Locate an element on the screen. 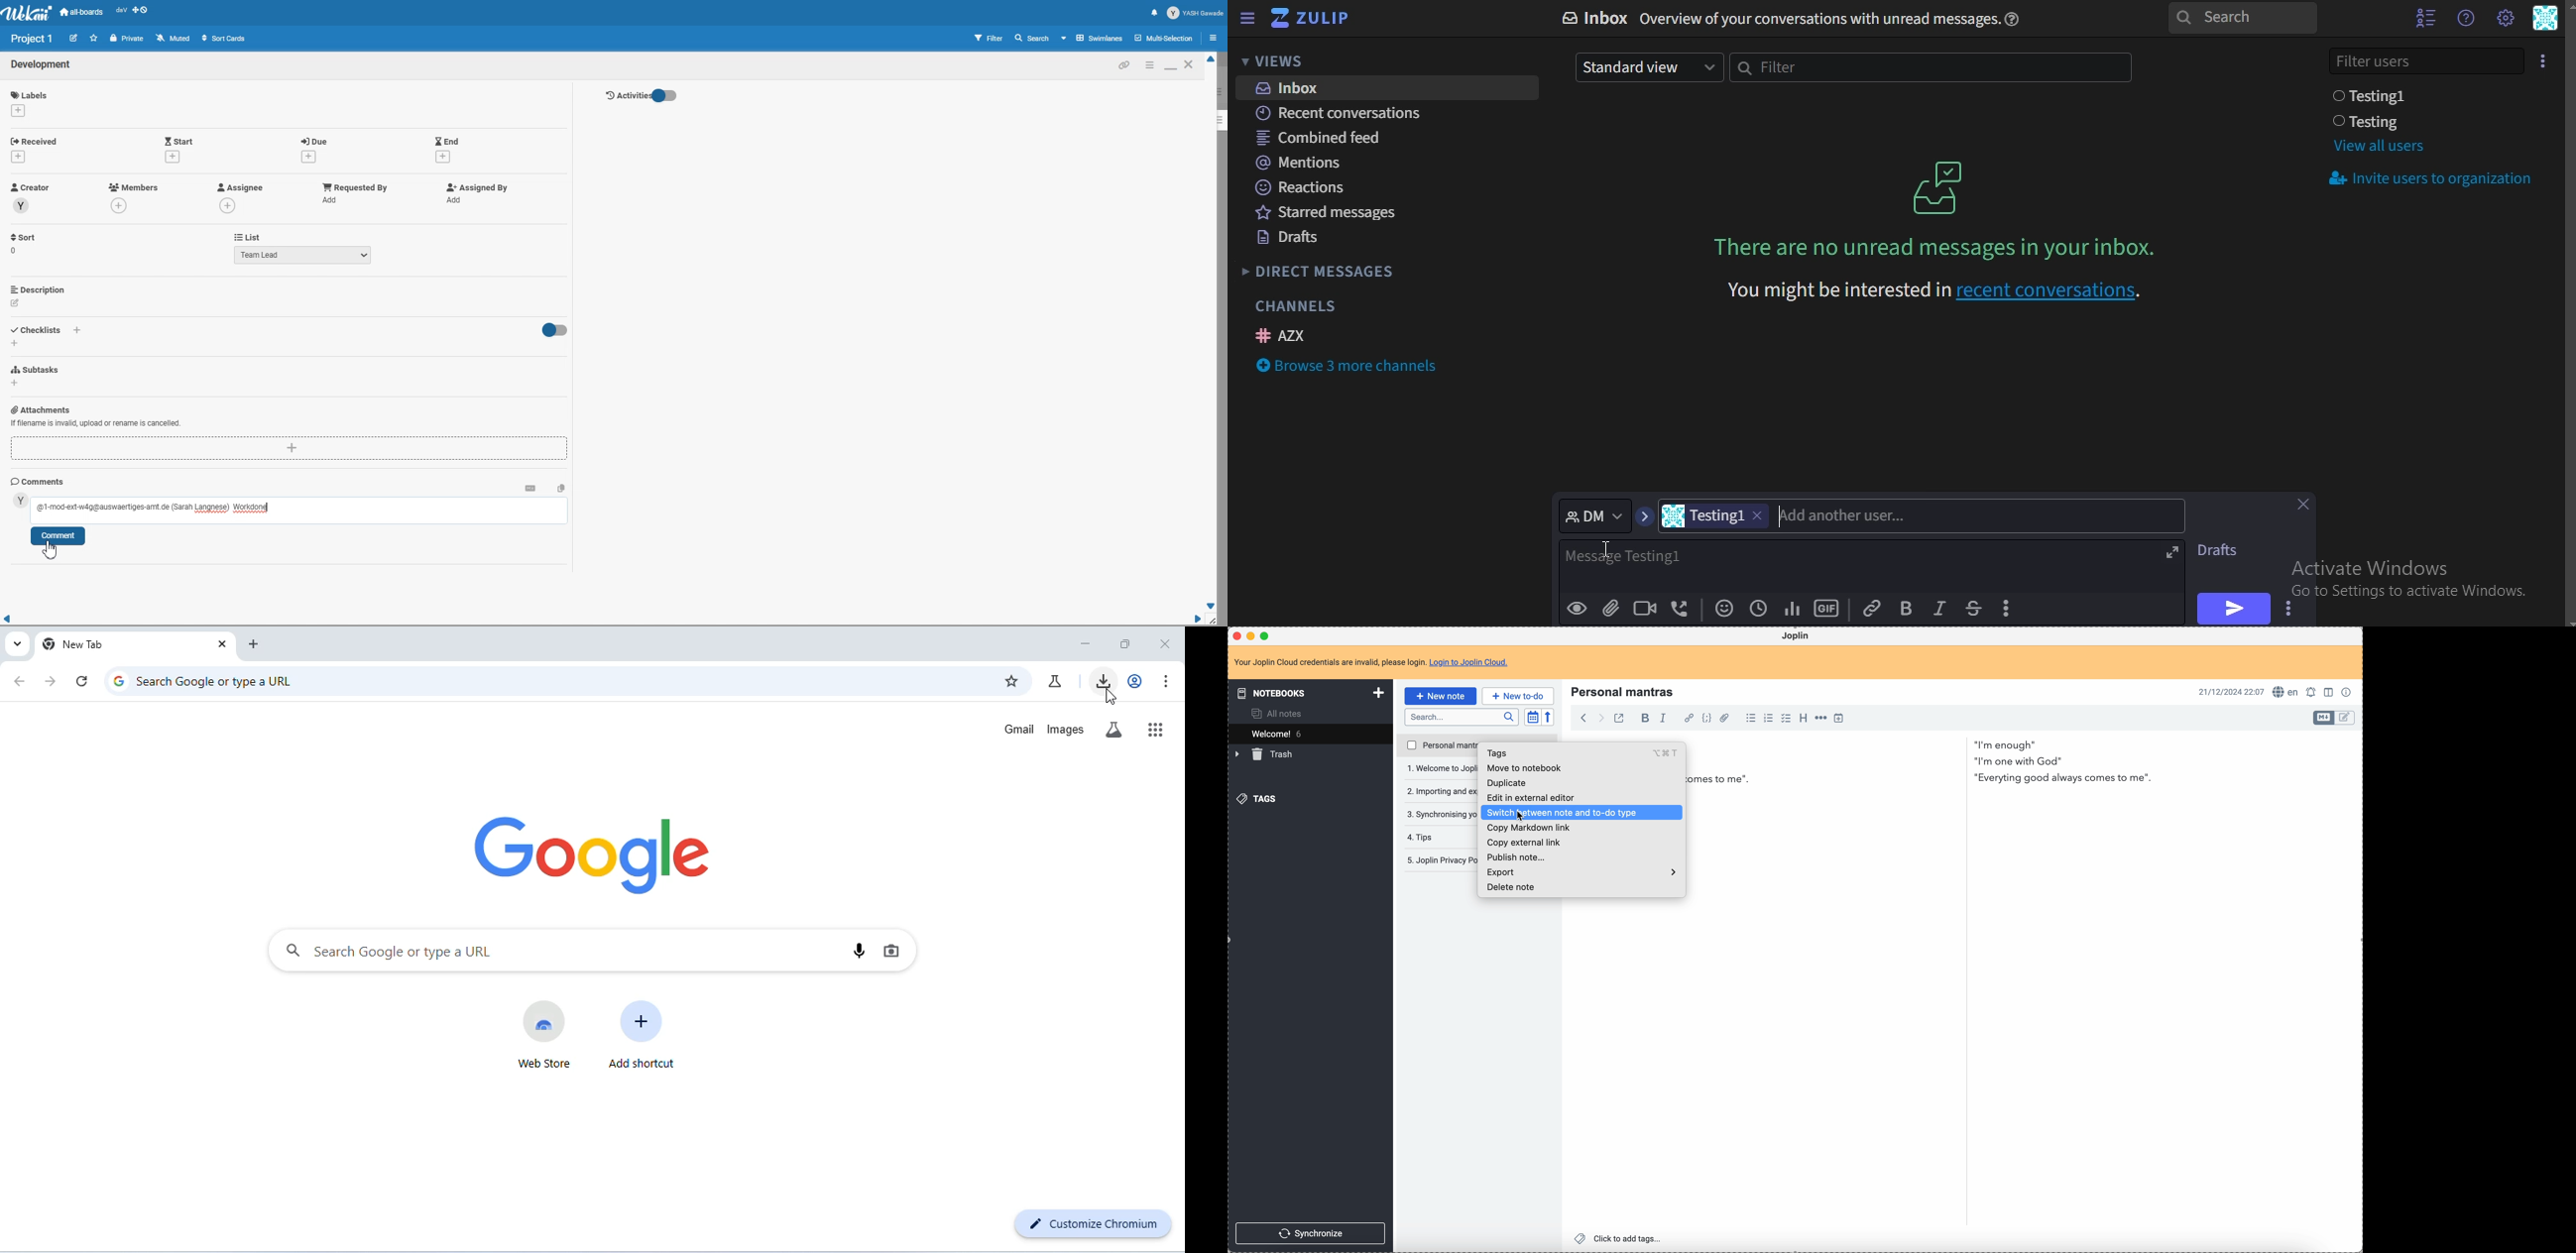 The height and width of the screenshot is (1260, 2576). Add Members is located at coordinates (134, 187).